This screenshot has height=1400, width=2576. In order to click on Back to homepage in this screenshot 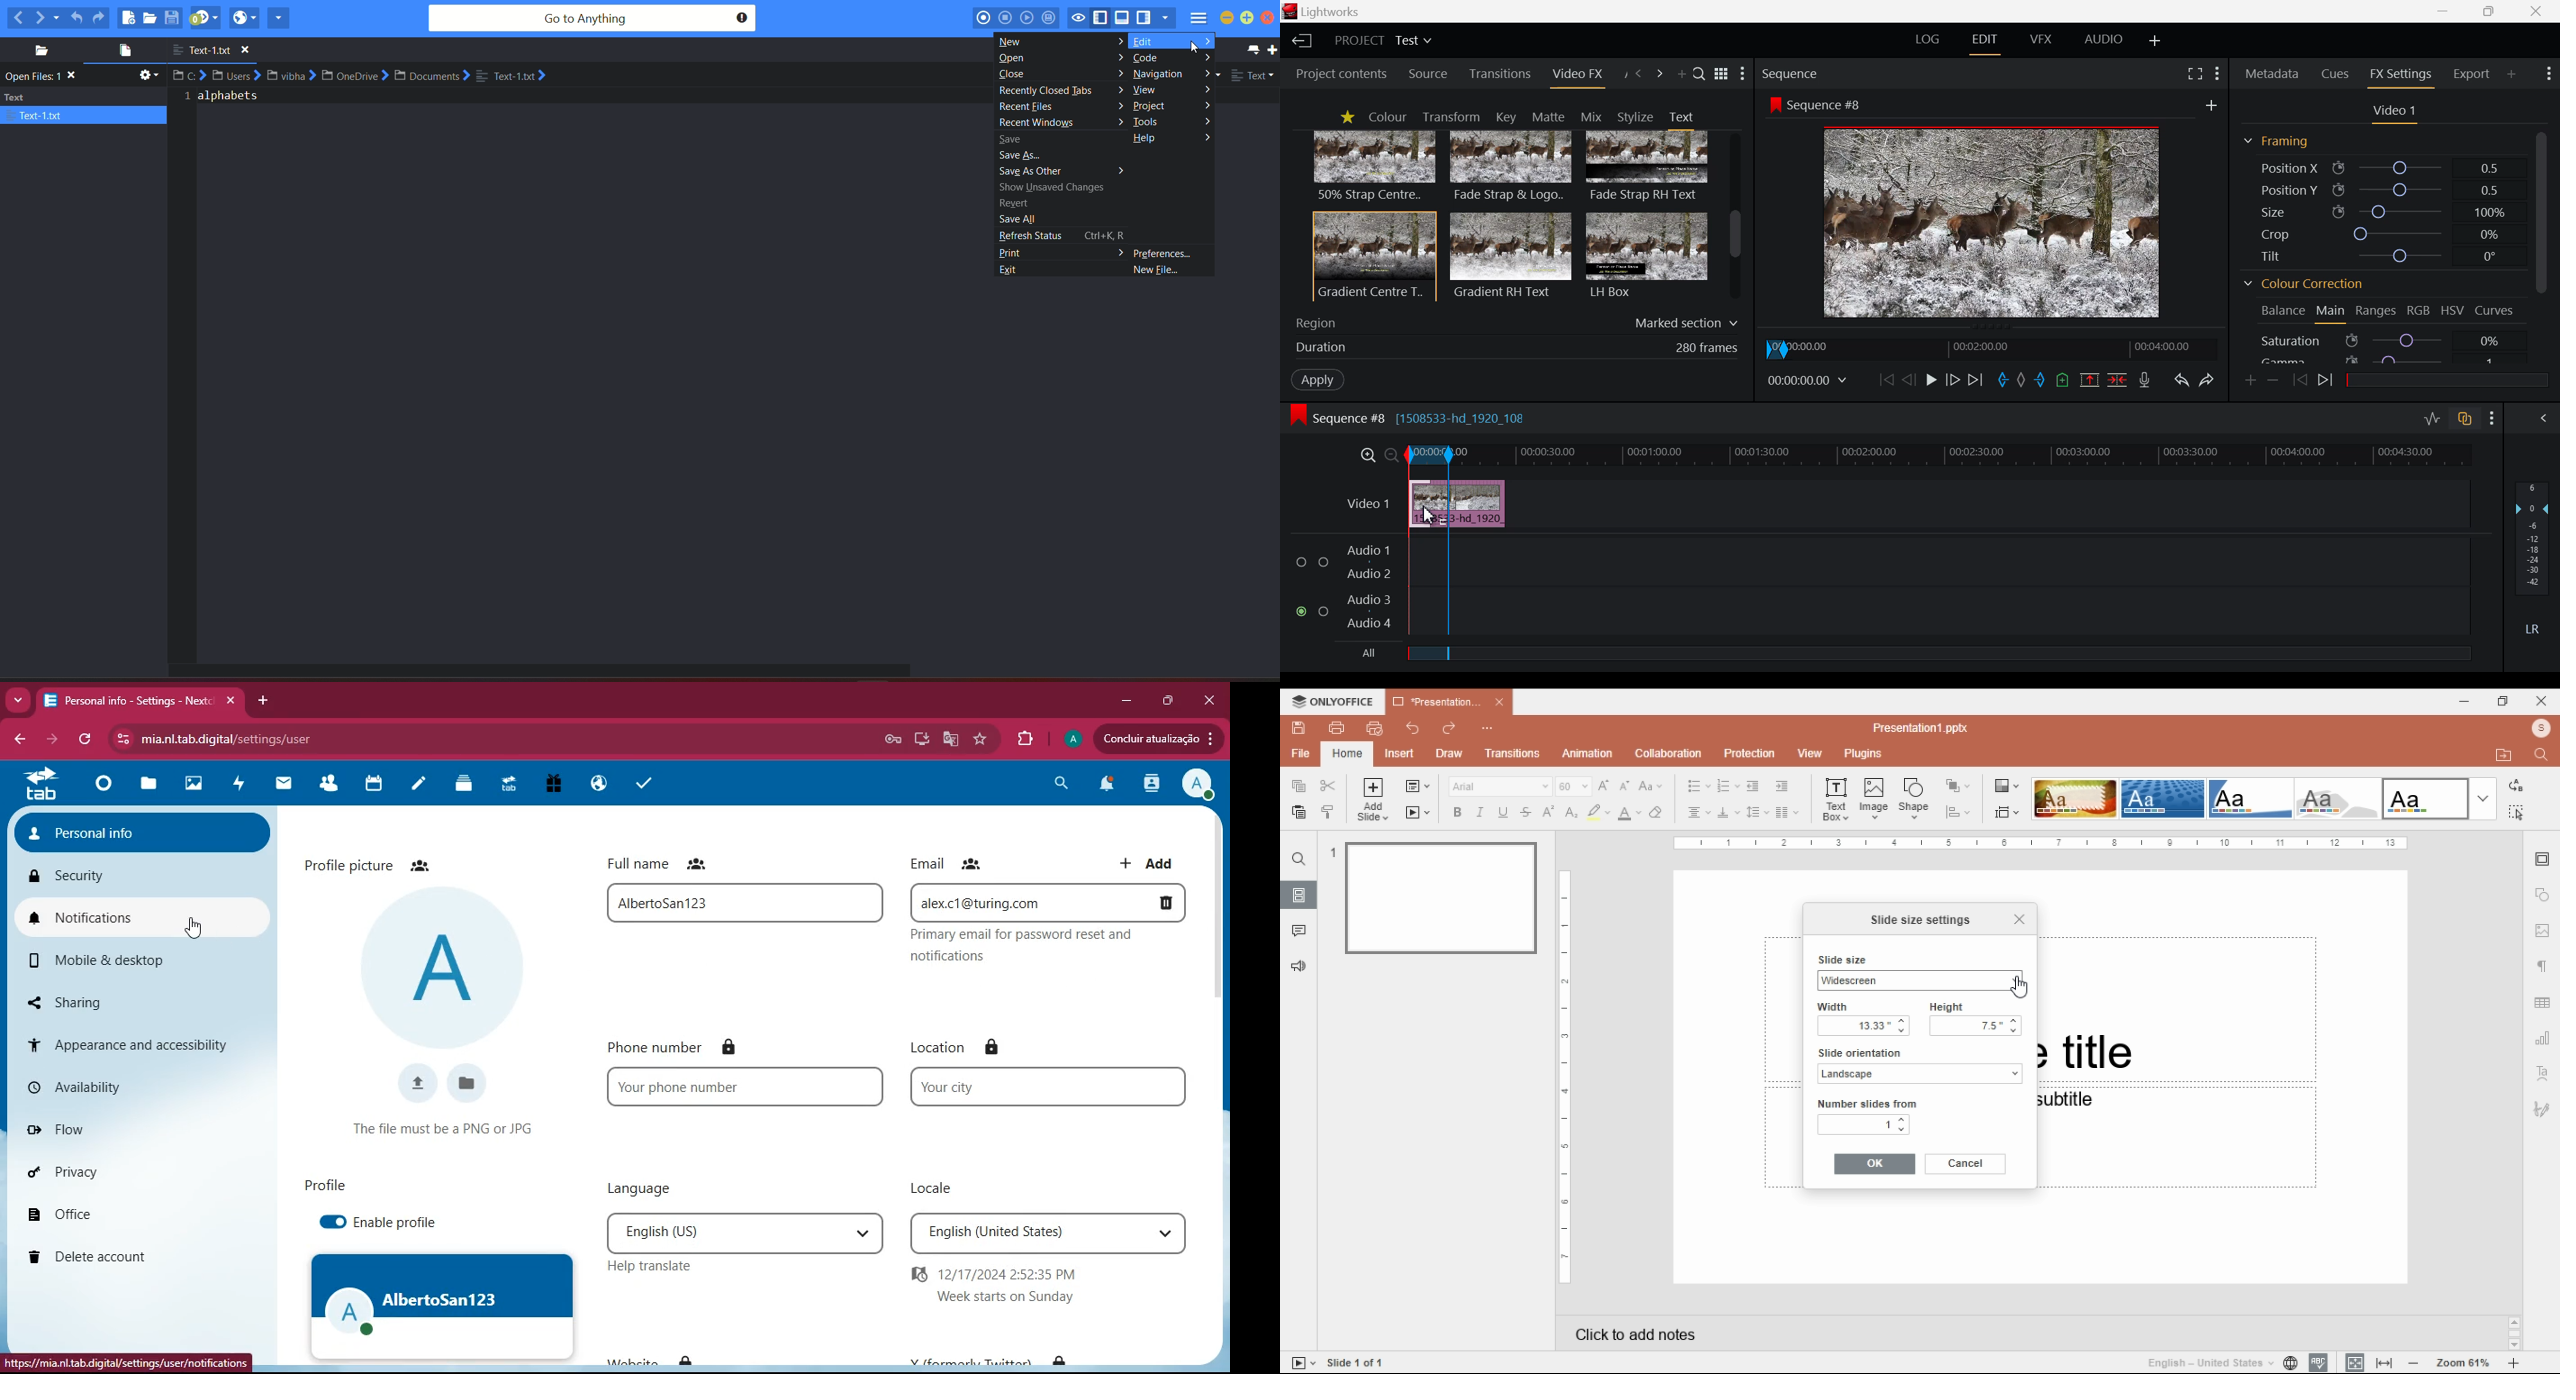, I will do `click(1299, 41)`.